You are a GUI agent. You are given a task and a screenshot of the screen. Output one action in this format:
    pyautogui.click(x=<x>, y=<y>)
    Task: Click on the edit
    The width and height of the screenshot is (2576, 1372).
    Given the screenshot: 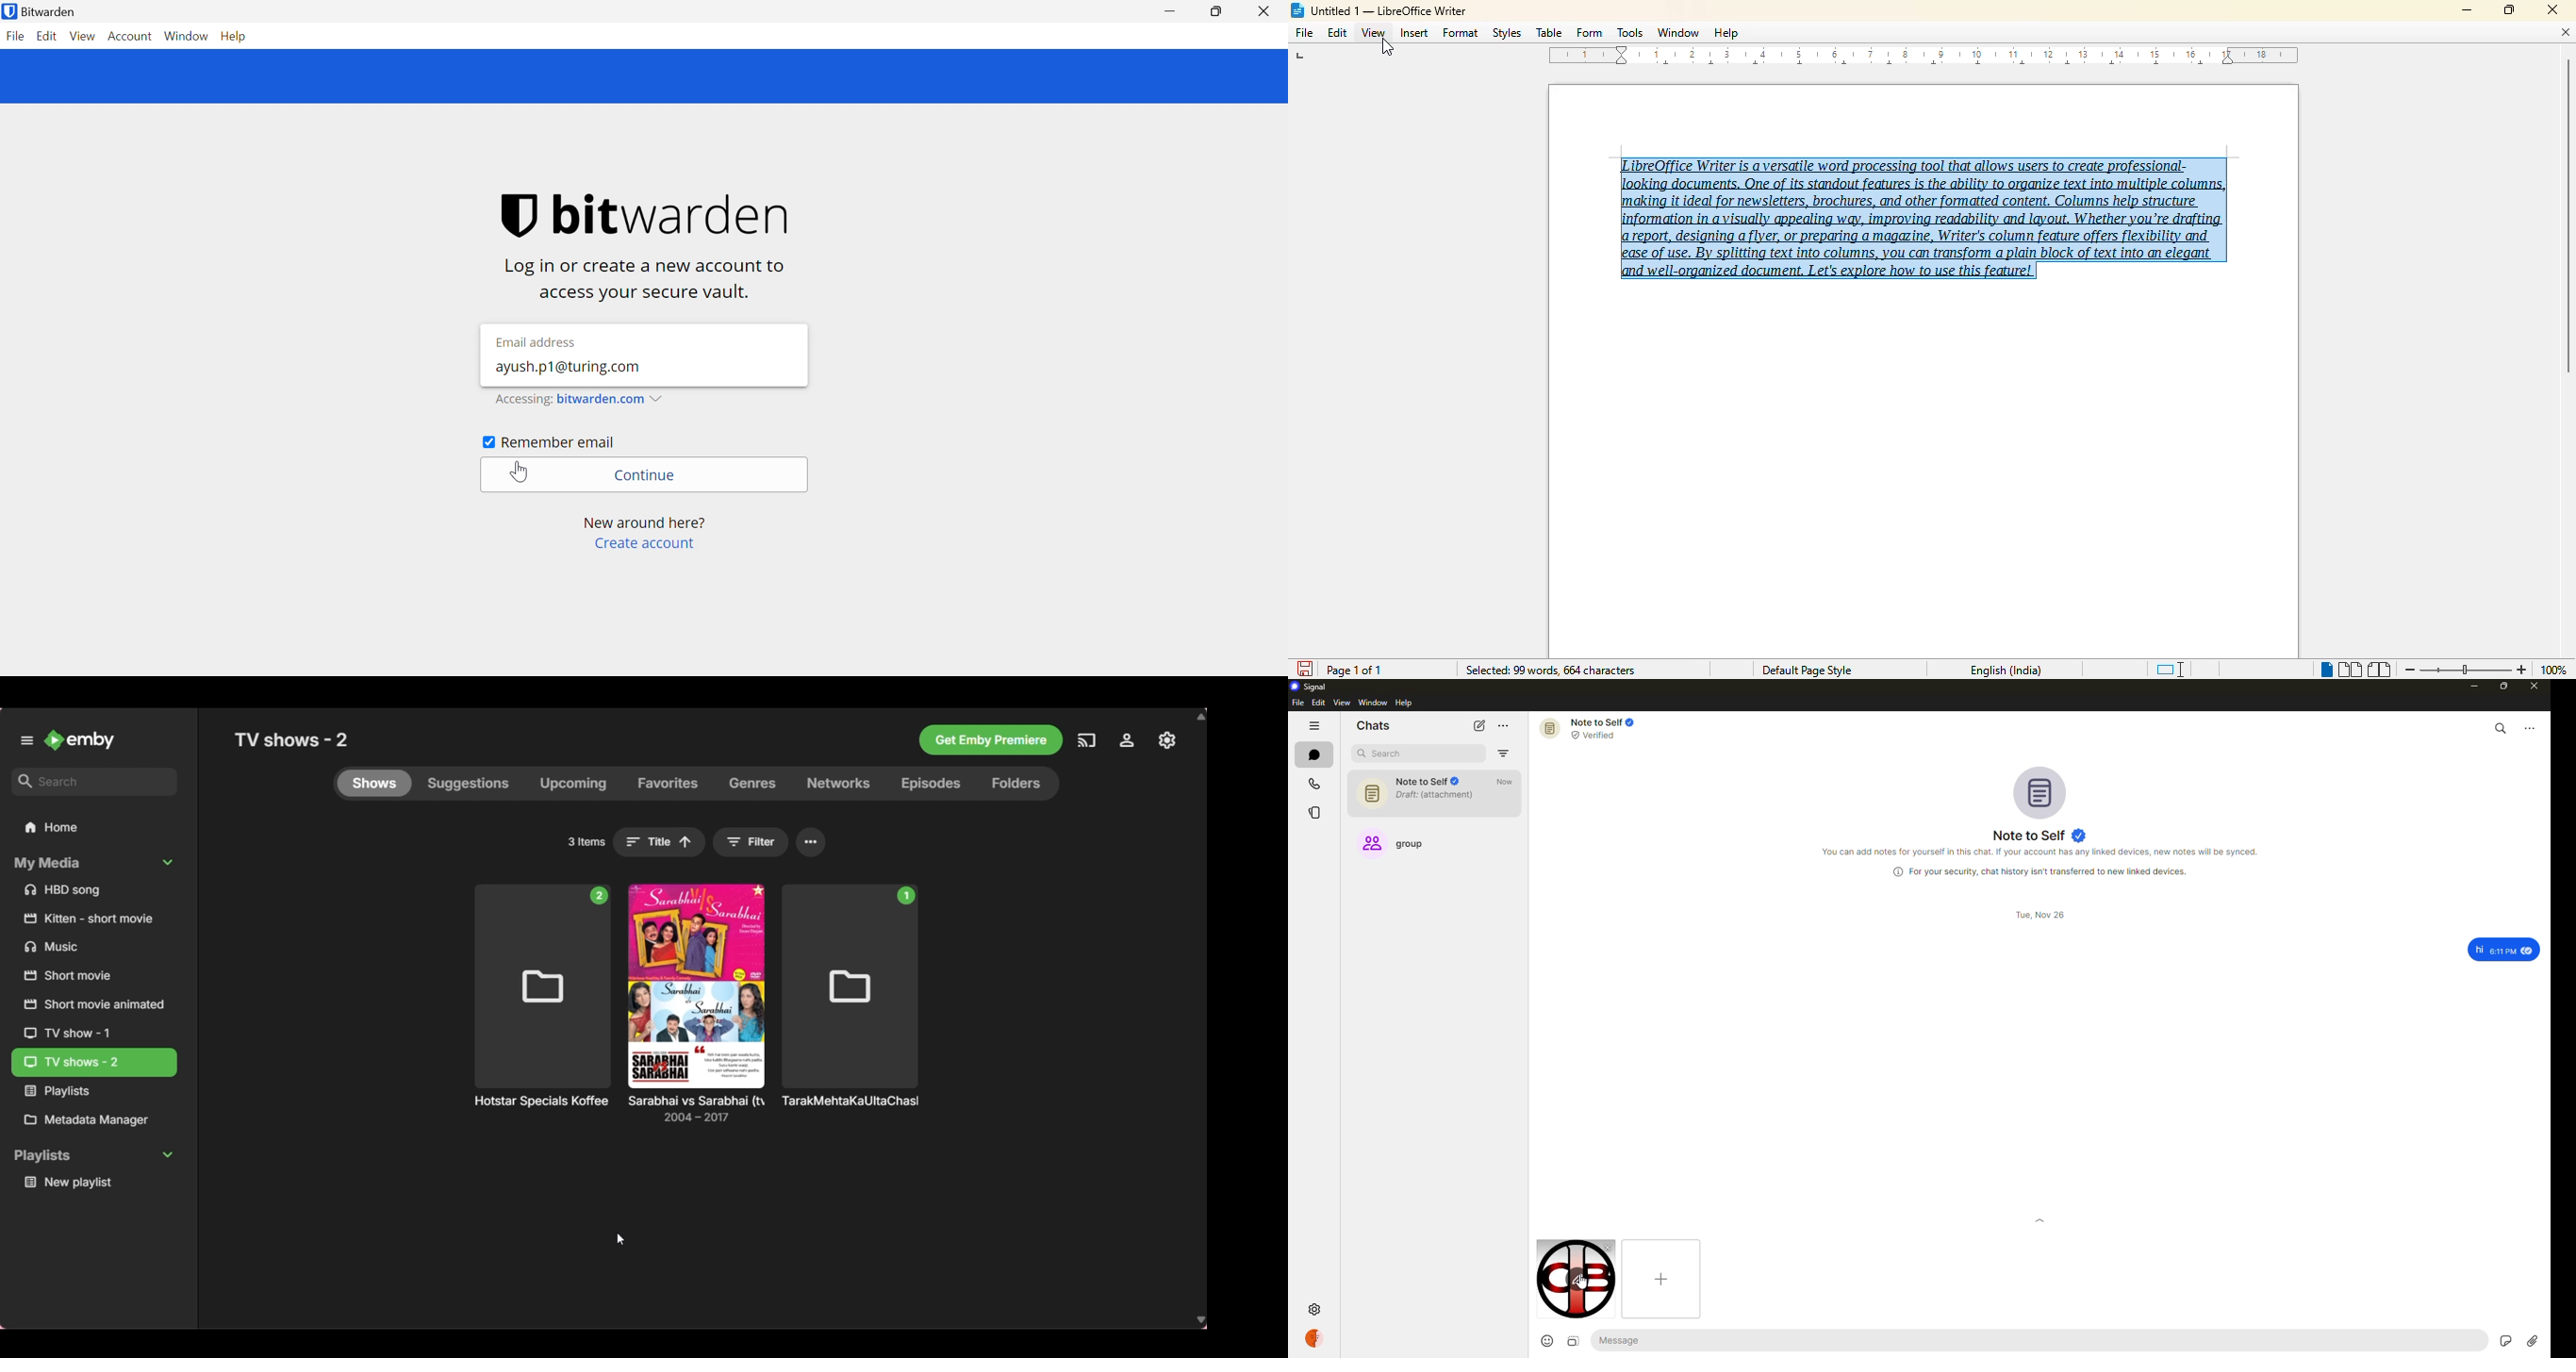 What is the action you would take?
    pyautogui.click(x=1318, y=702)
    